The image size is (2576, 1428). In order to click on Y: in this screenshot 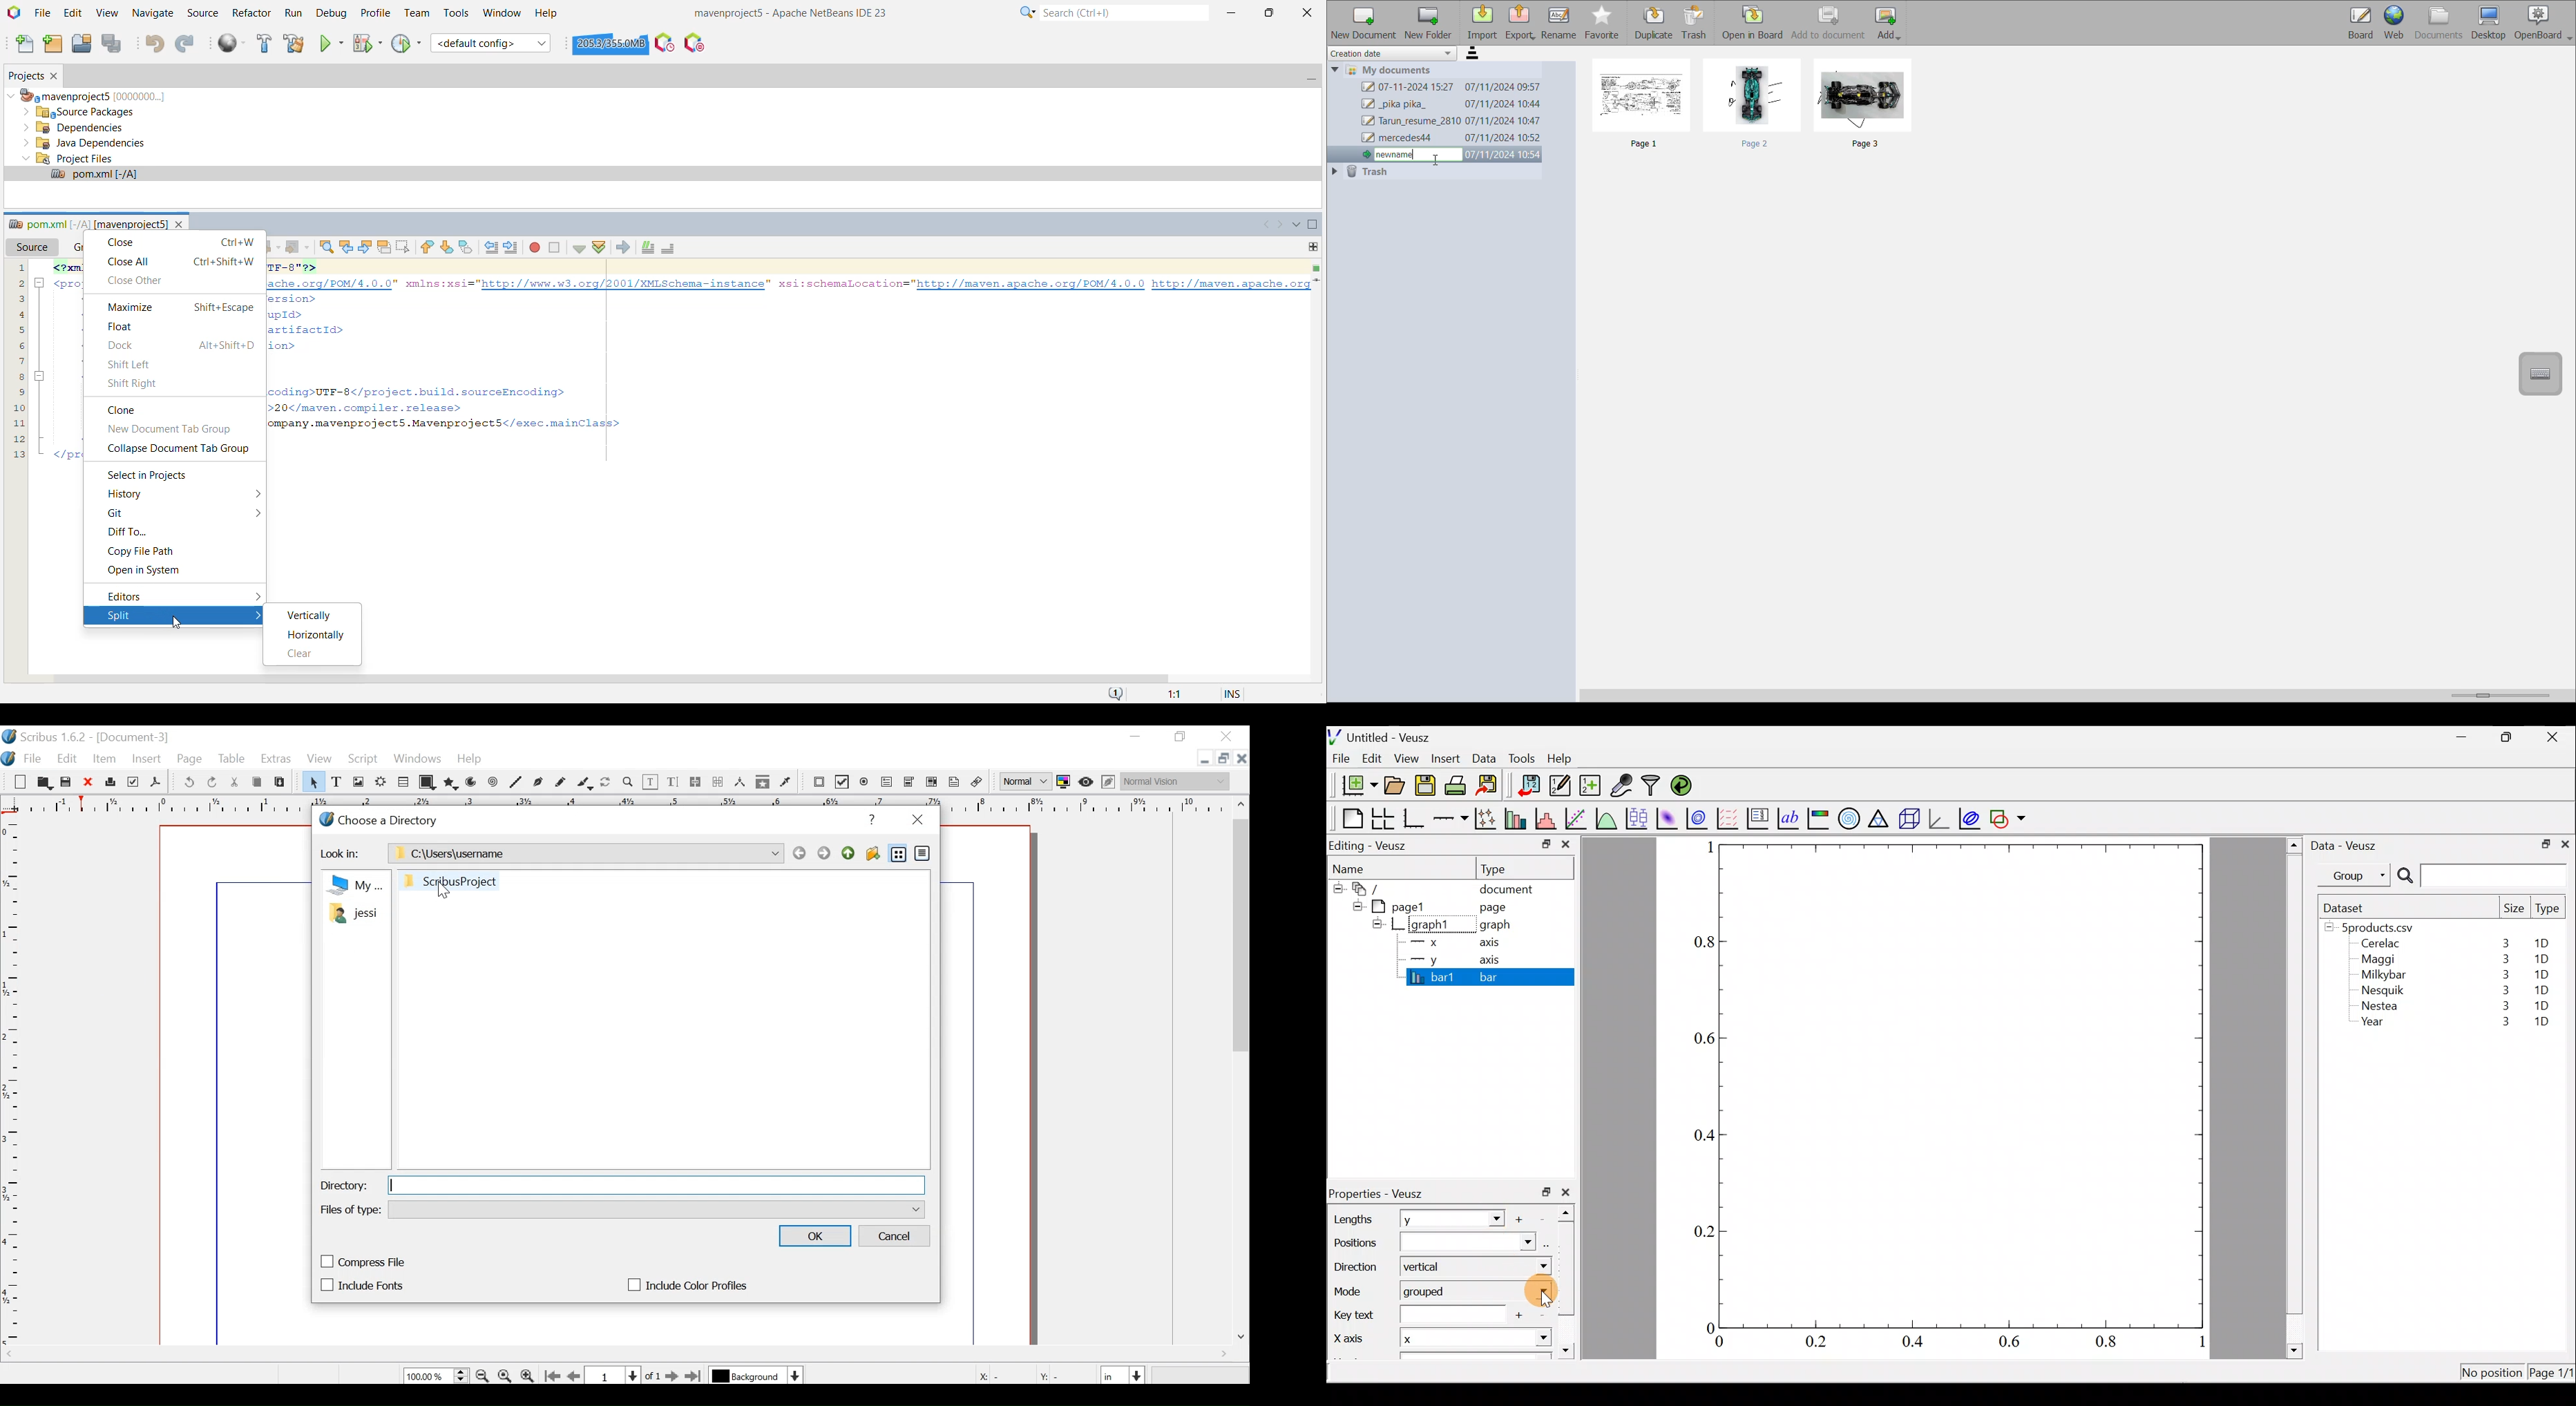, I will do `click(1048, 1375)`.